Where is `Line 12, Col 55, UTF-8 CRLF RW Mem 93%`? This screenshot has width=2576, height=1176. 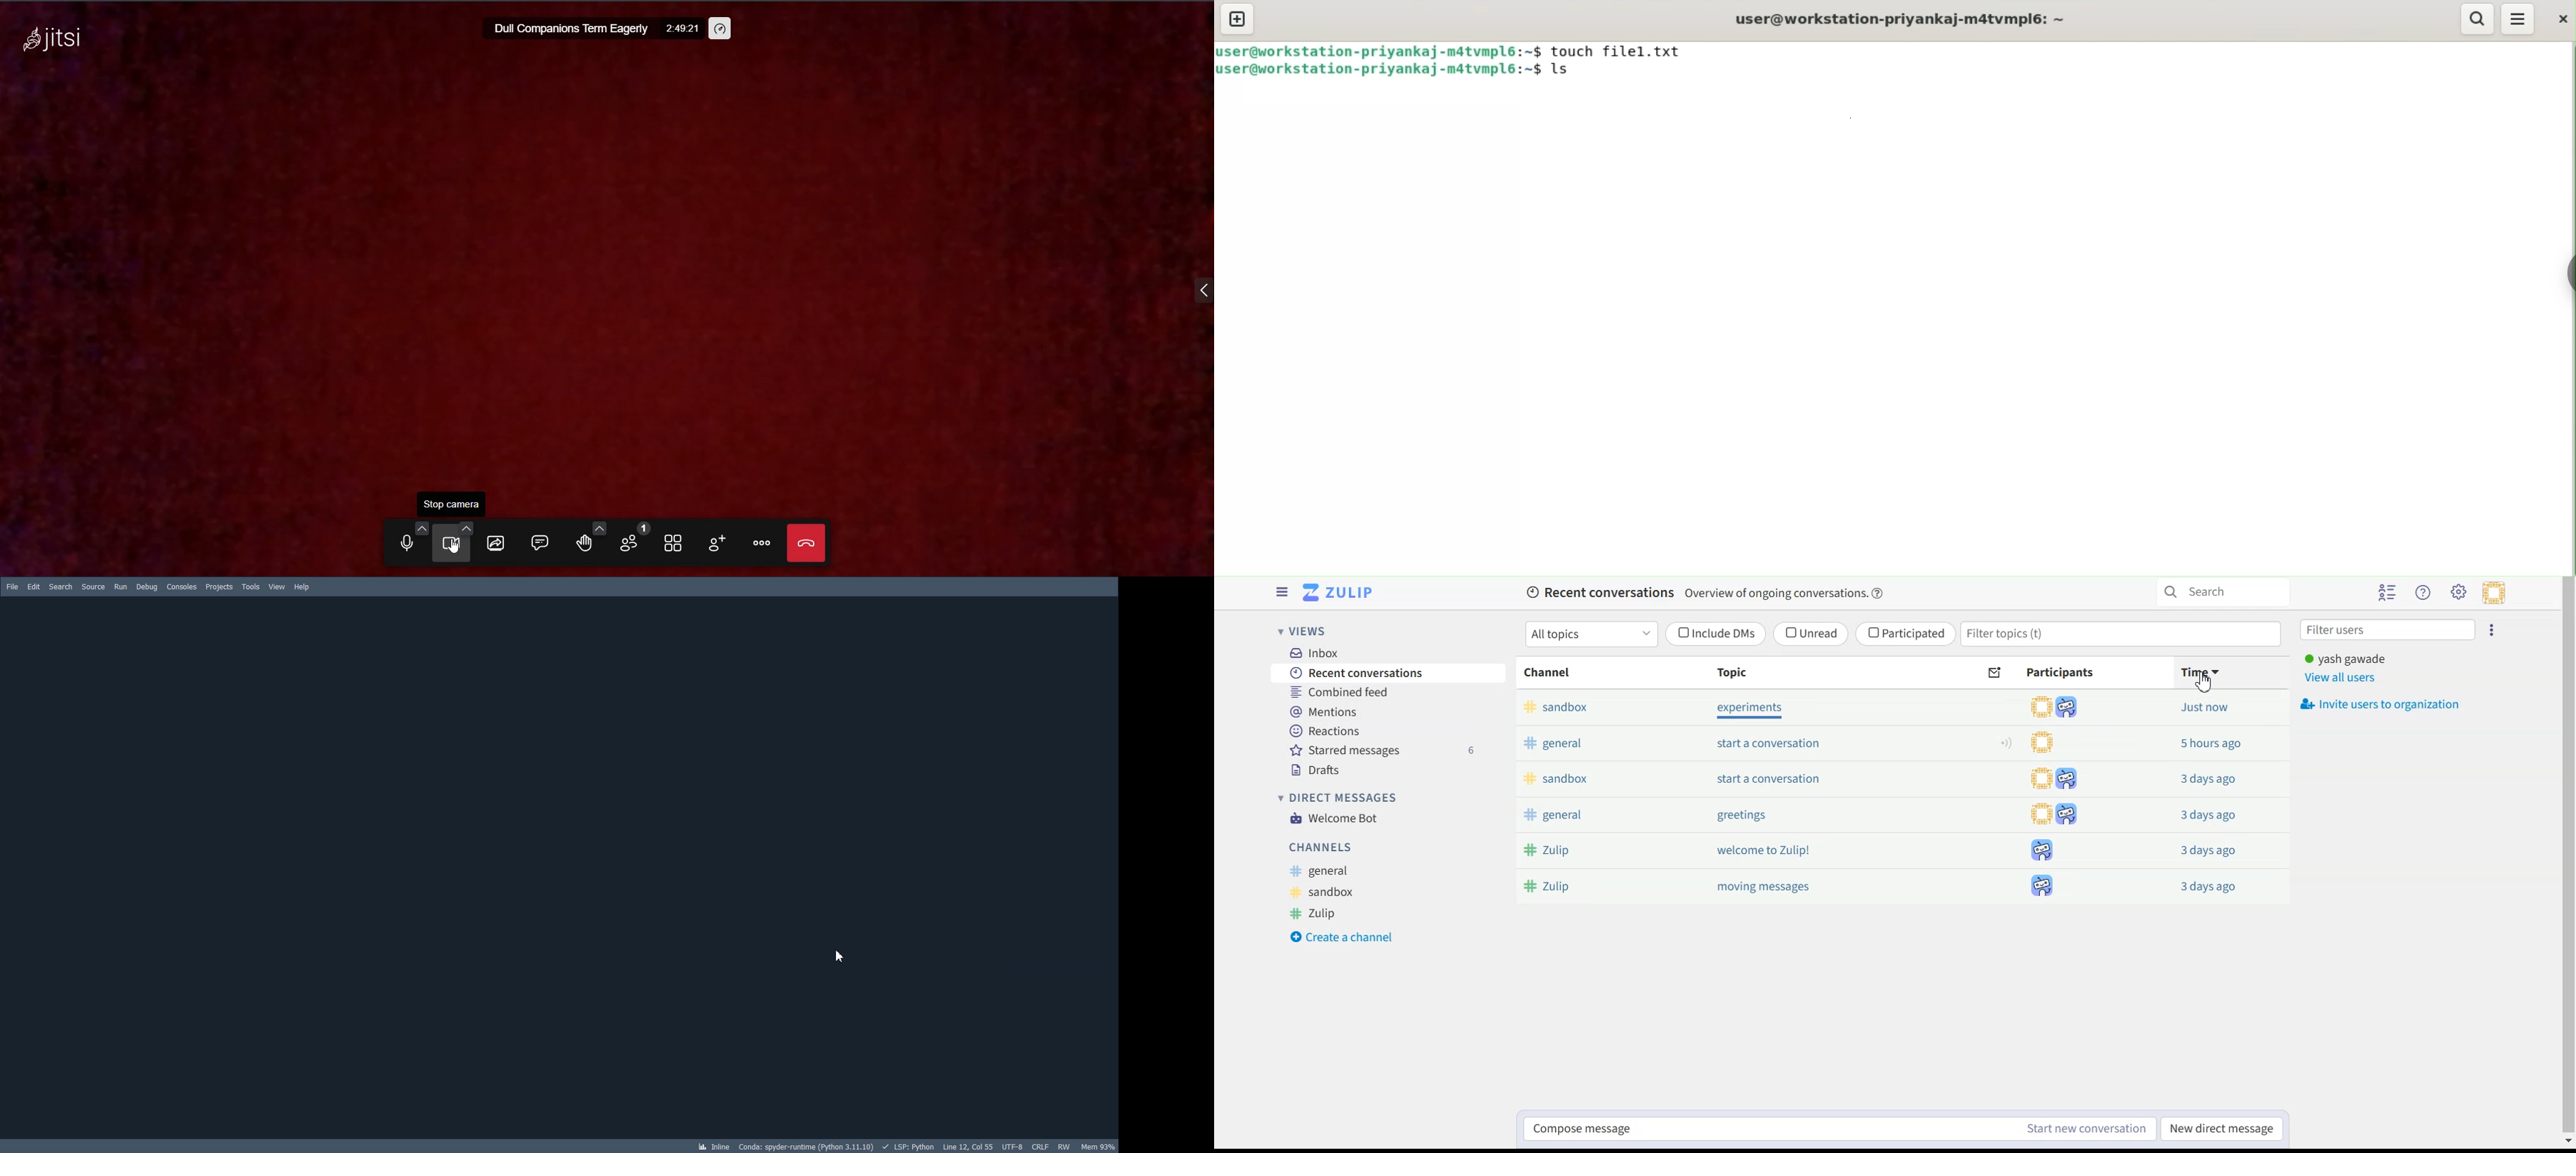 Line 12, Col 55, UTF-8 CRLF RW Mem 93% is located at coordinates (1030, 1145).